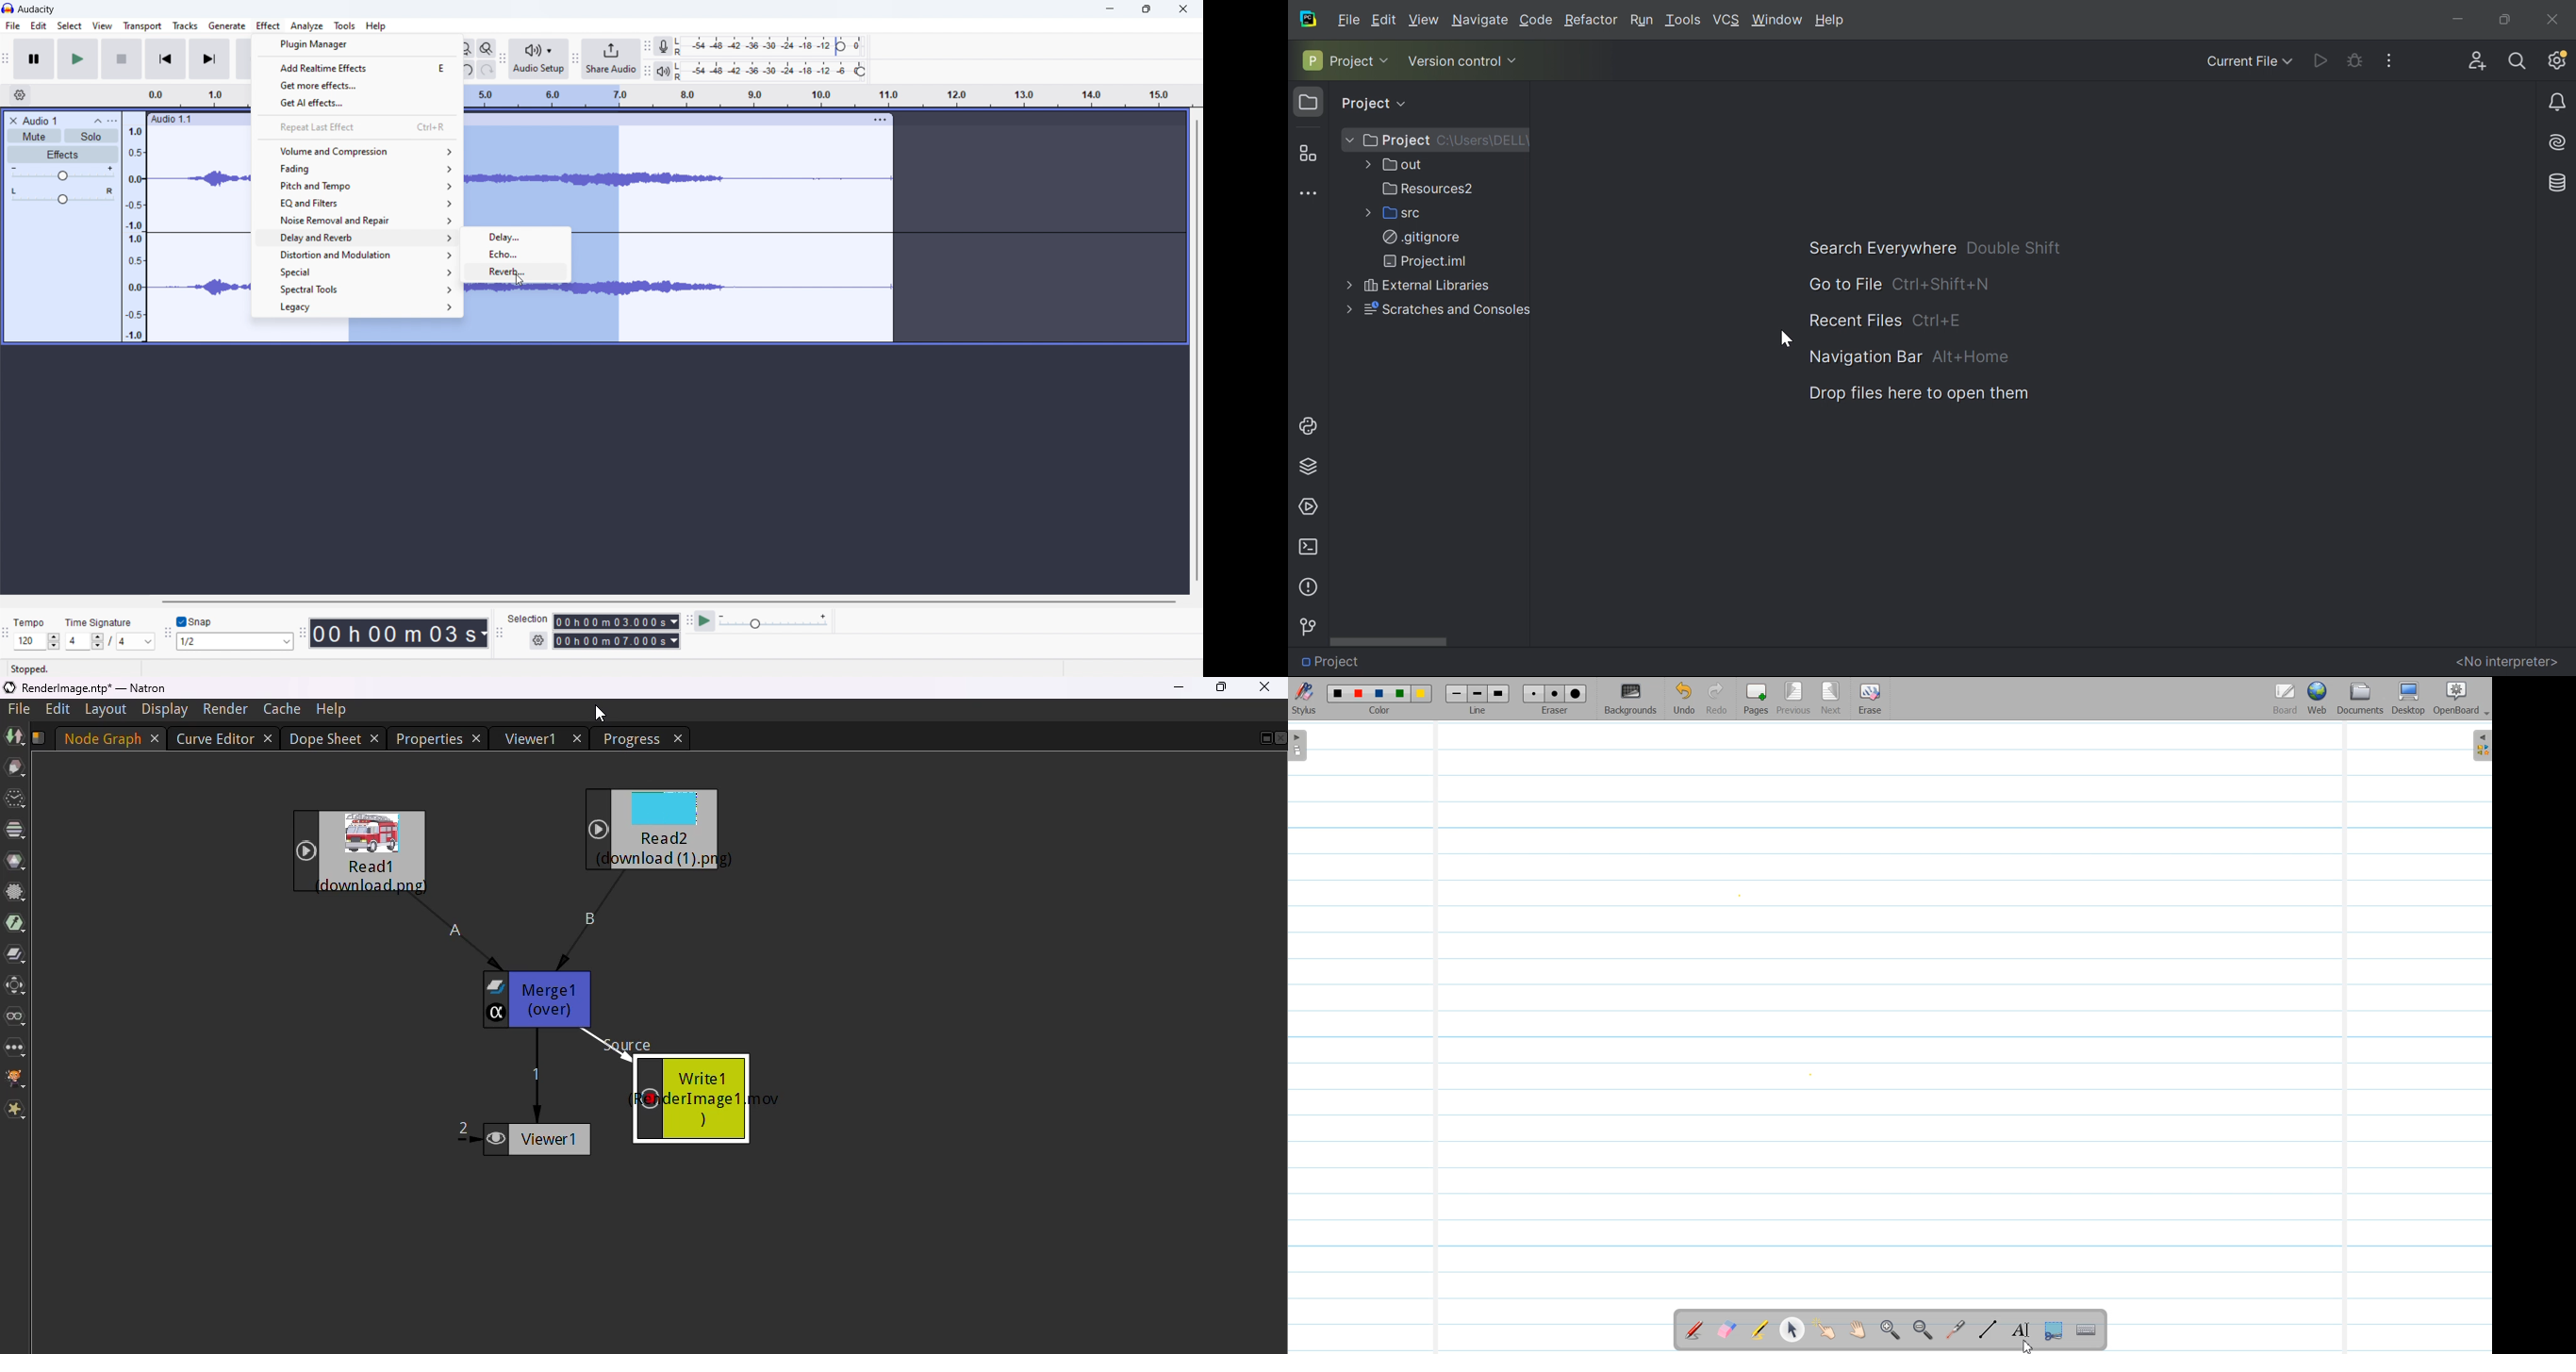 This screenshot has width=2576, height=1372. I want to click on maximize, so click(1147, 9).